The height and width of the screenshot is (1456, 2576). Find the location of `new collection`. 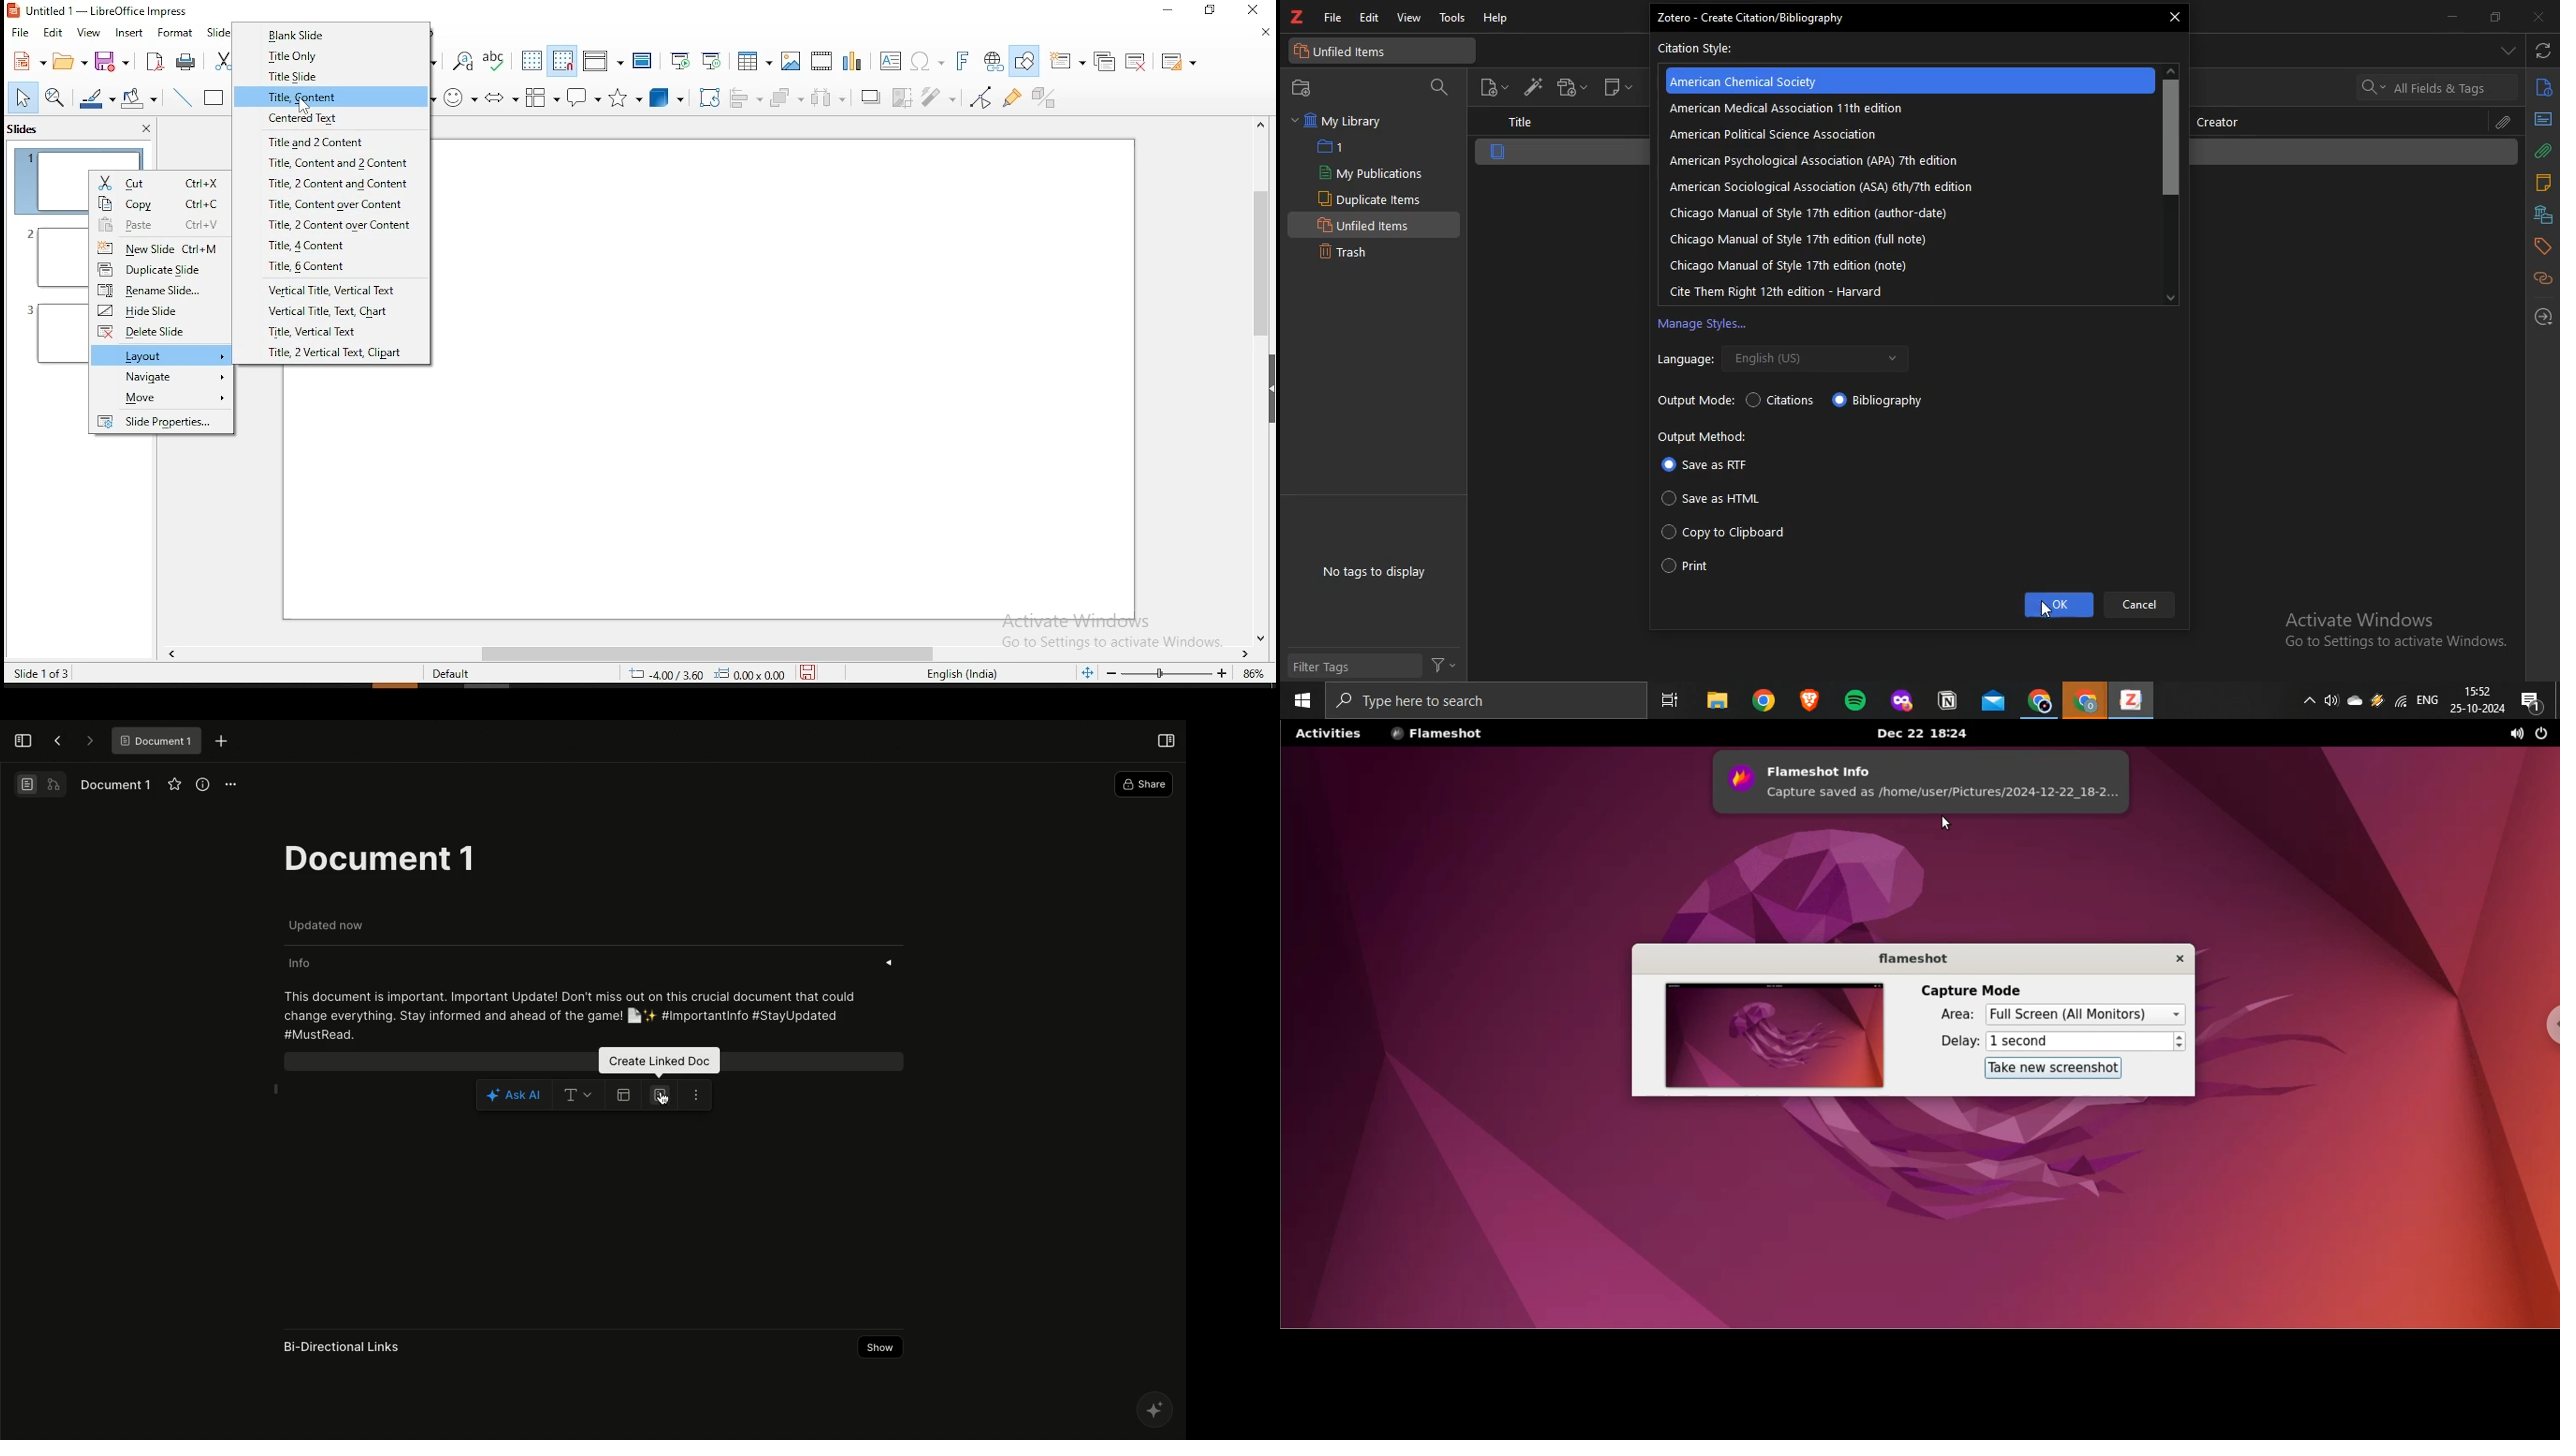

new collection is located at coordinates (1305, 88).